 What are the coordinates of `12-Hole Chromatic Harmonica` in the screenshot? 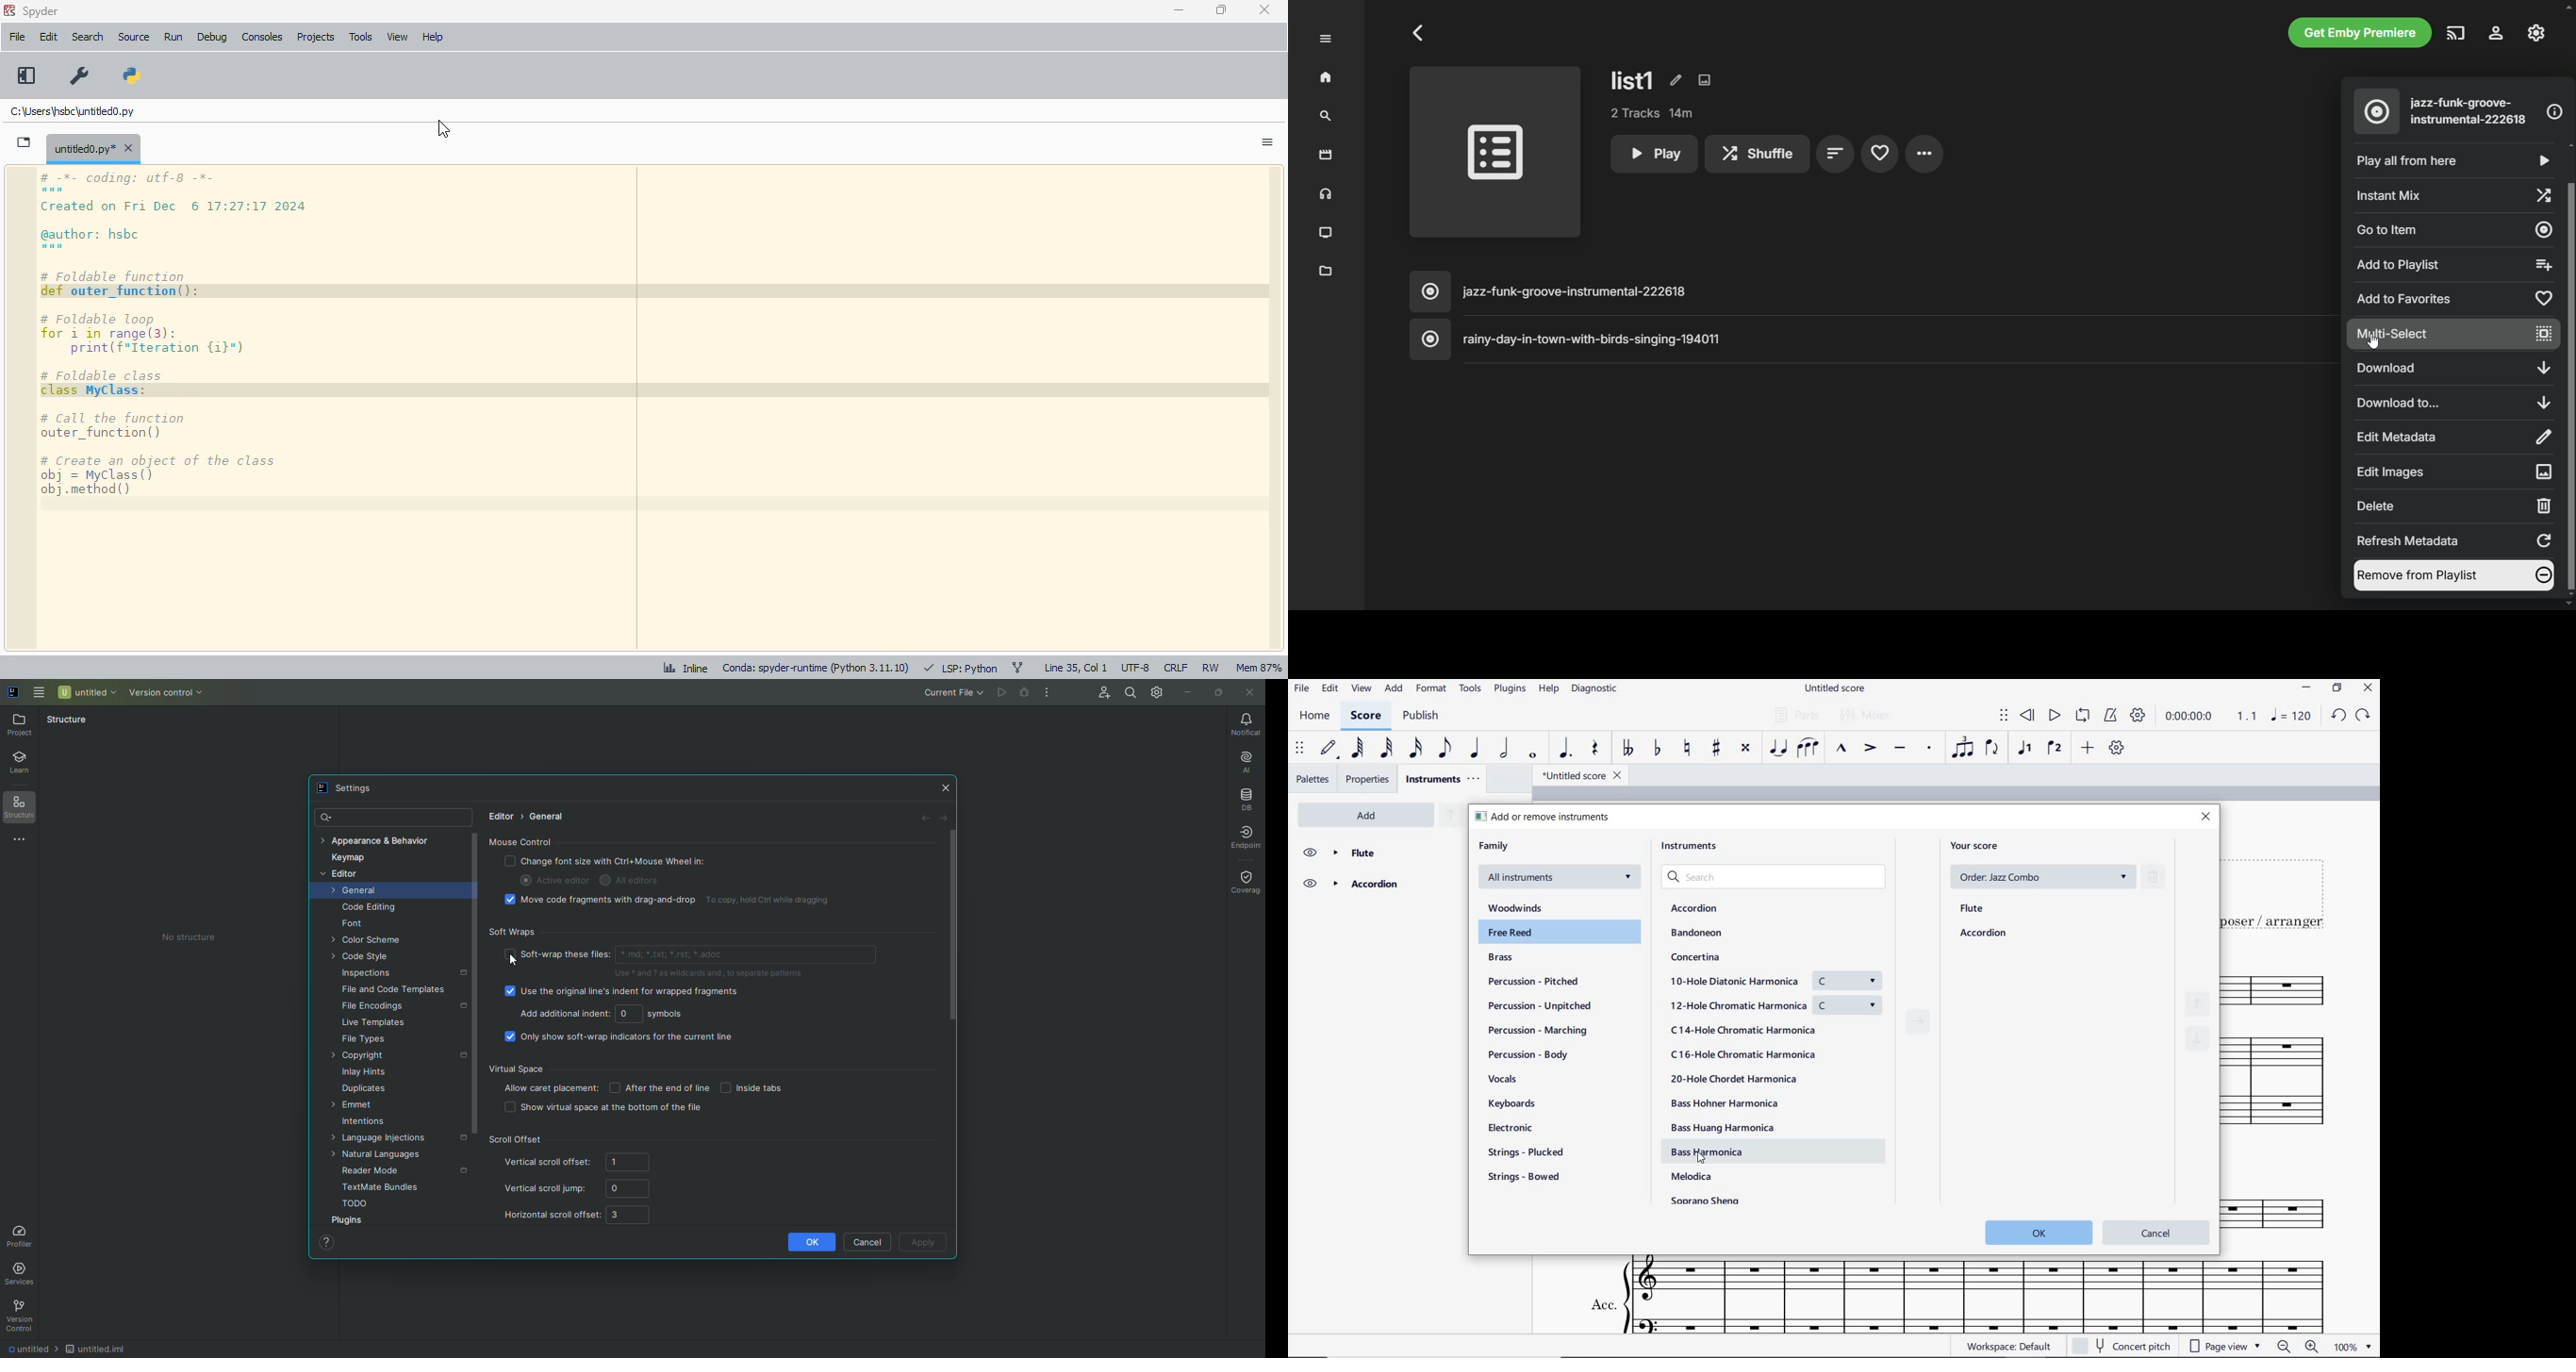 It's located at (1775, 1006).